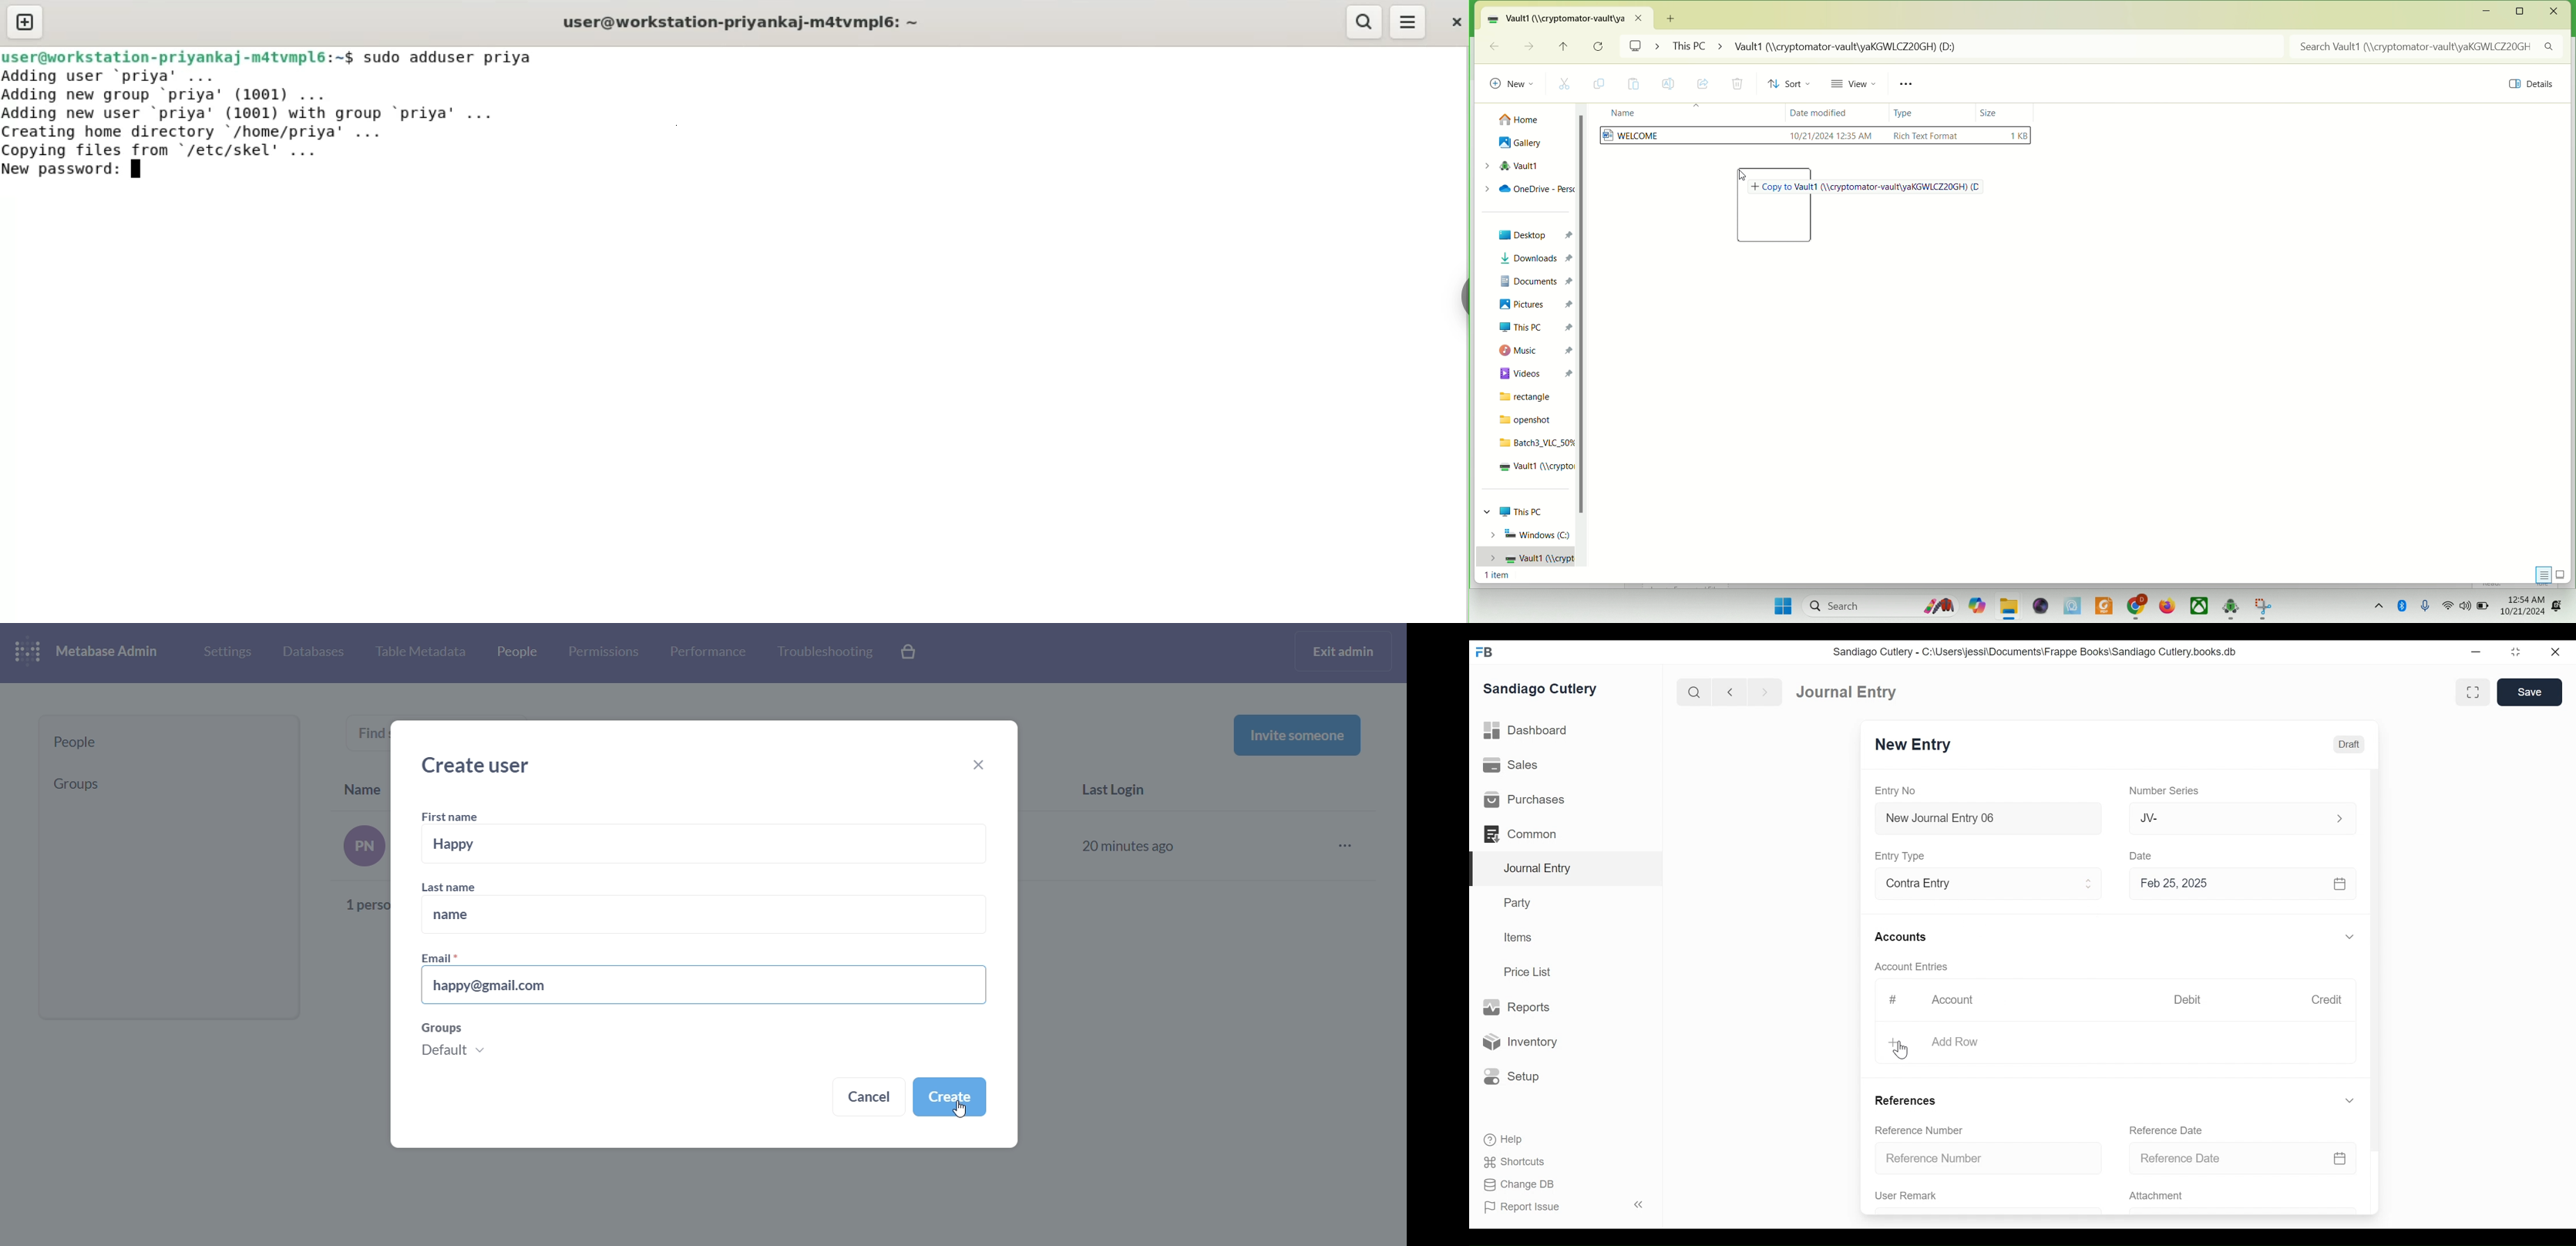 Image resolution: width=2576 pixels, height=1260 pixels. What do you see at coordinates (2009, 607) in the screenshot?
I see `folder` at bounding box center [2009, 607].